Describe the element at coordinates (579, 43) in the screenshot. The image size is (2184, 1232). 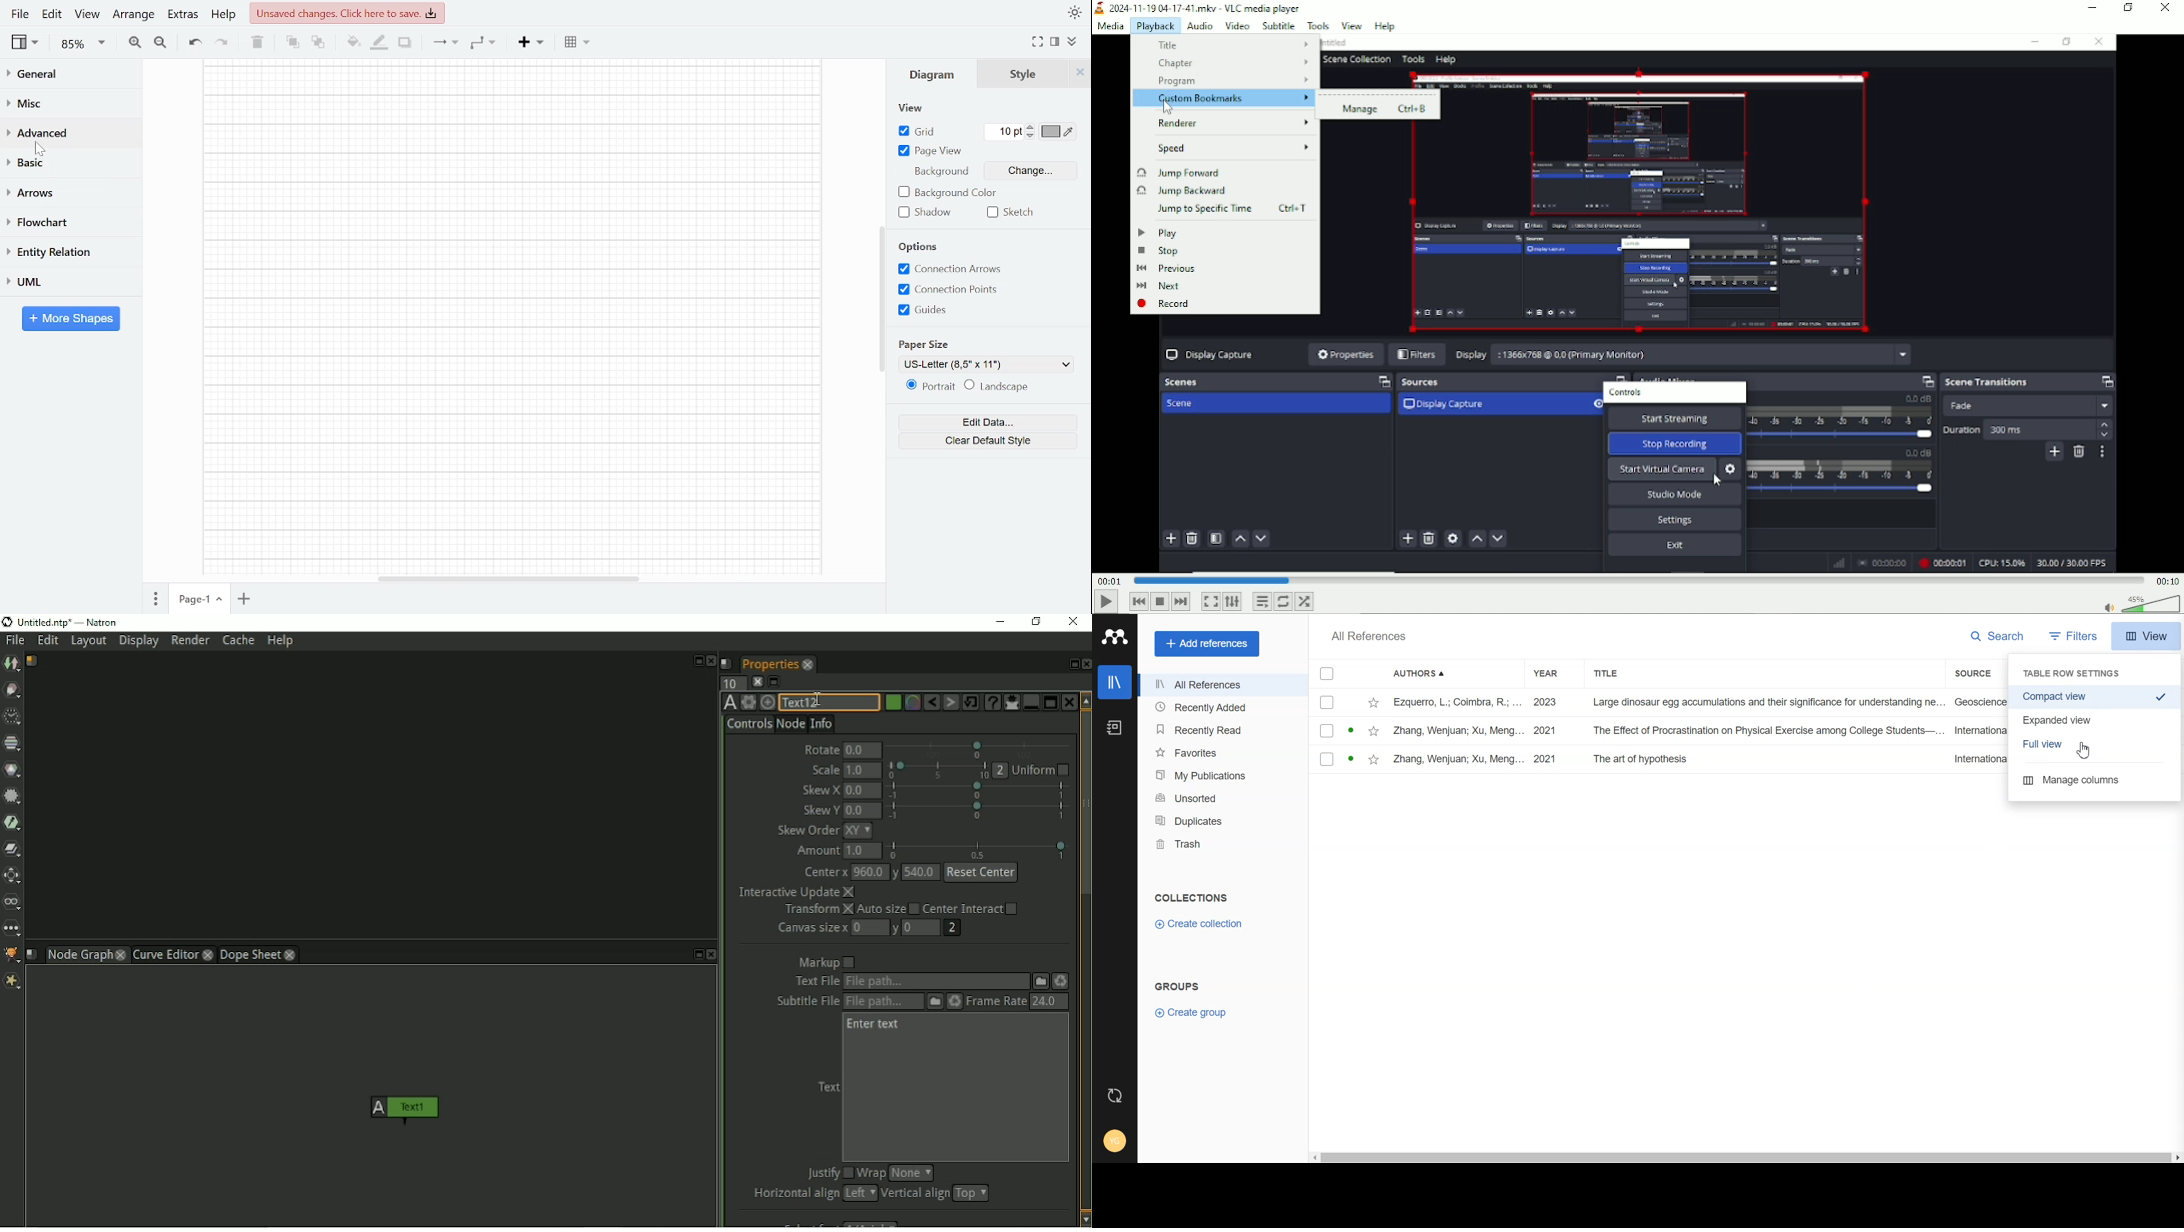
I see `Table` at that location.